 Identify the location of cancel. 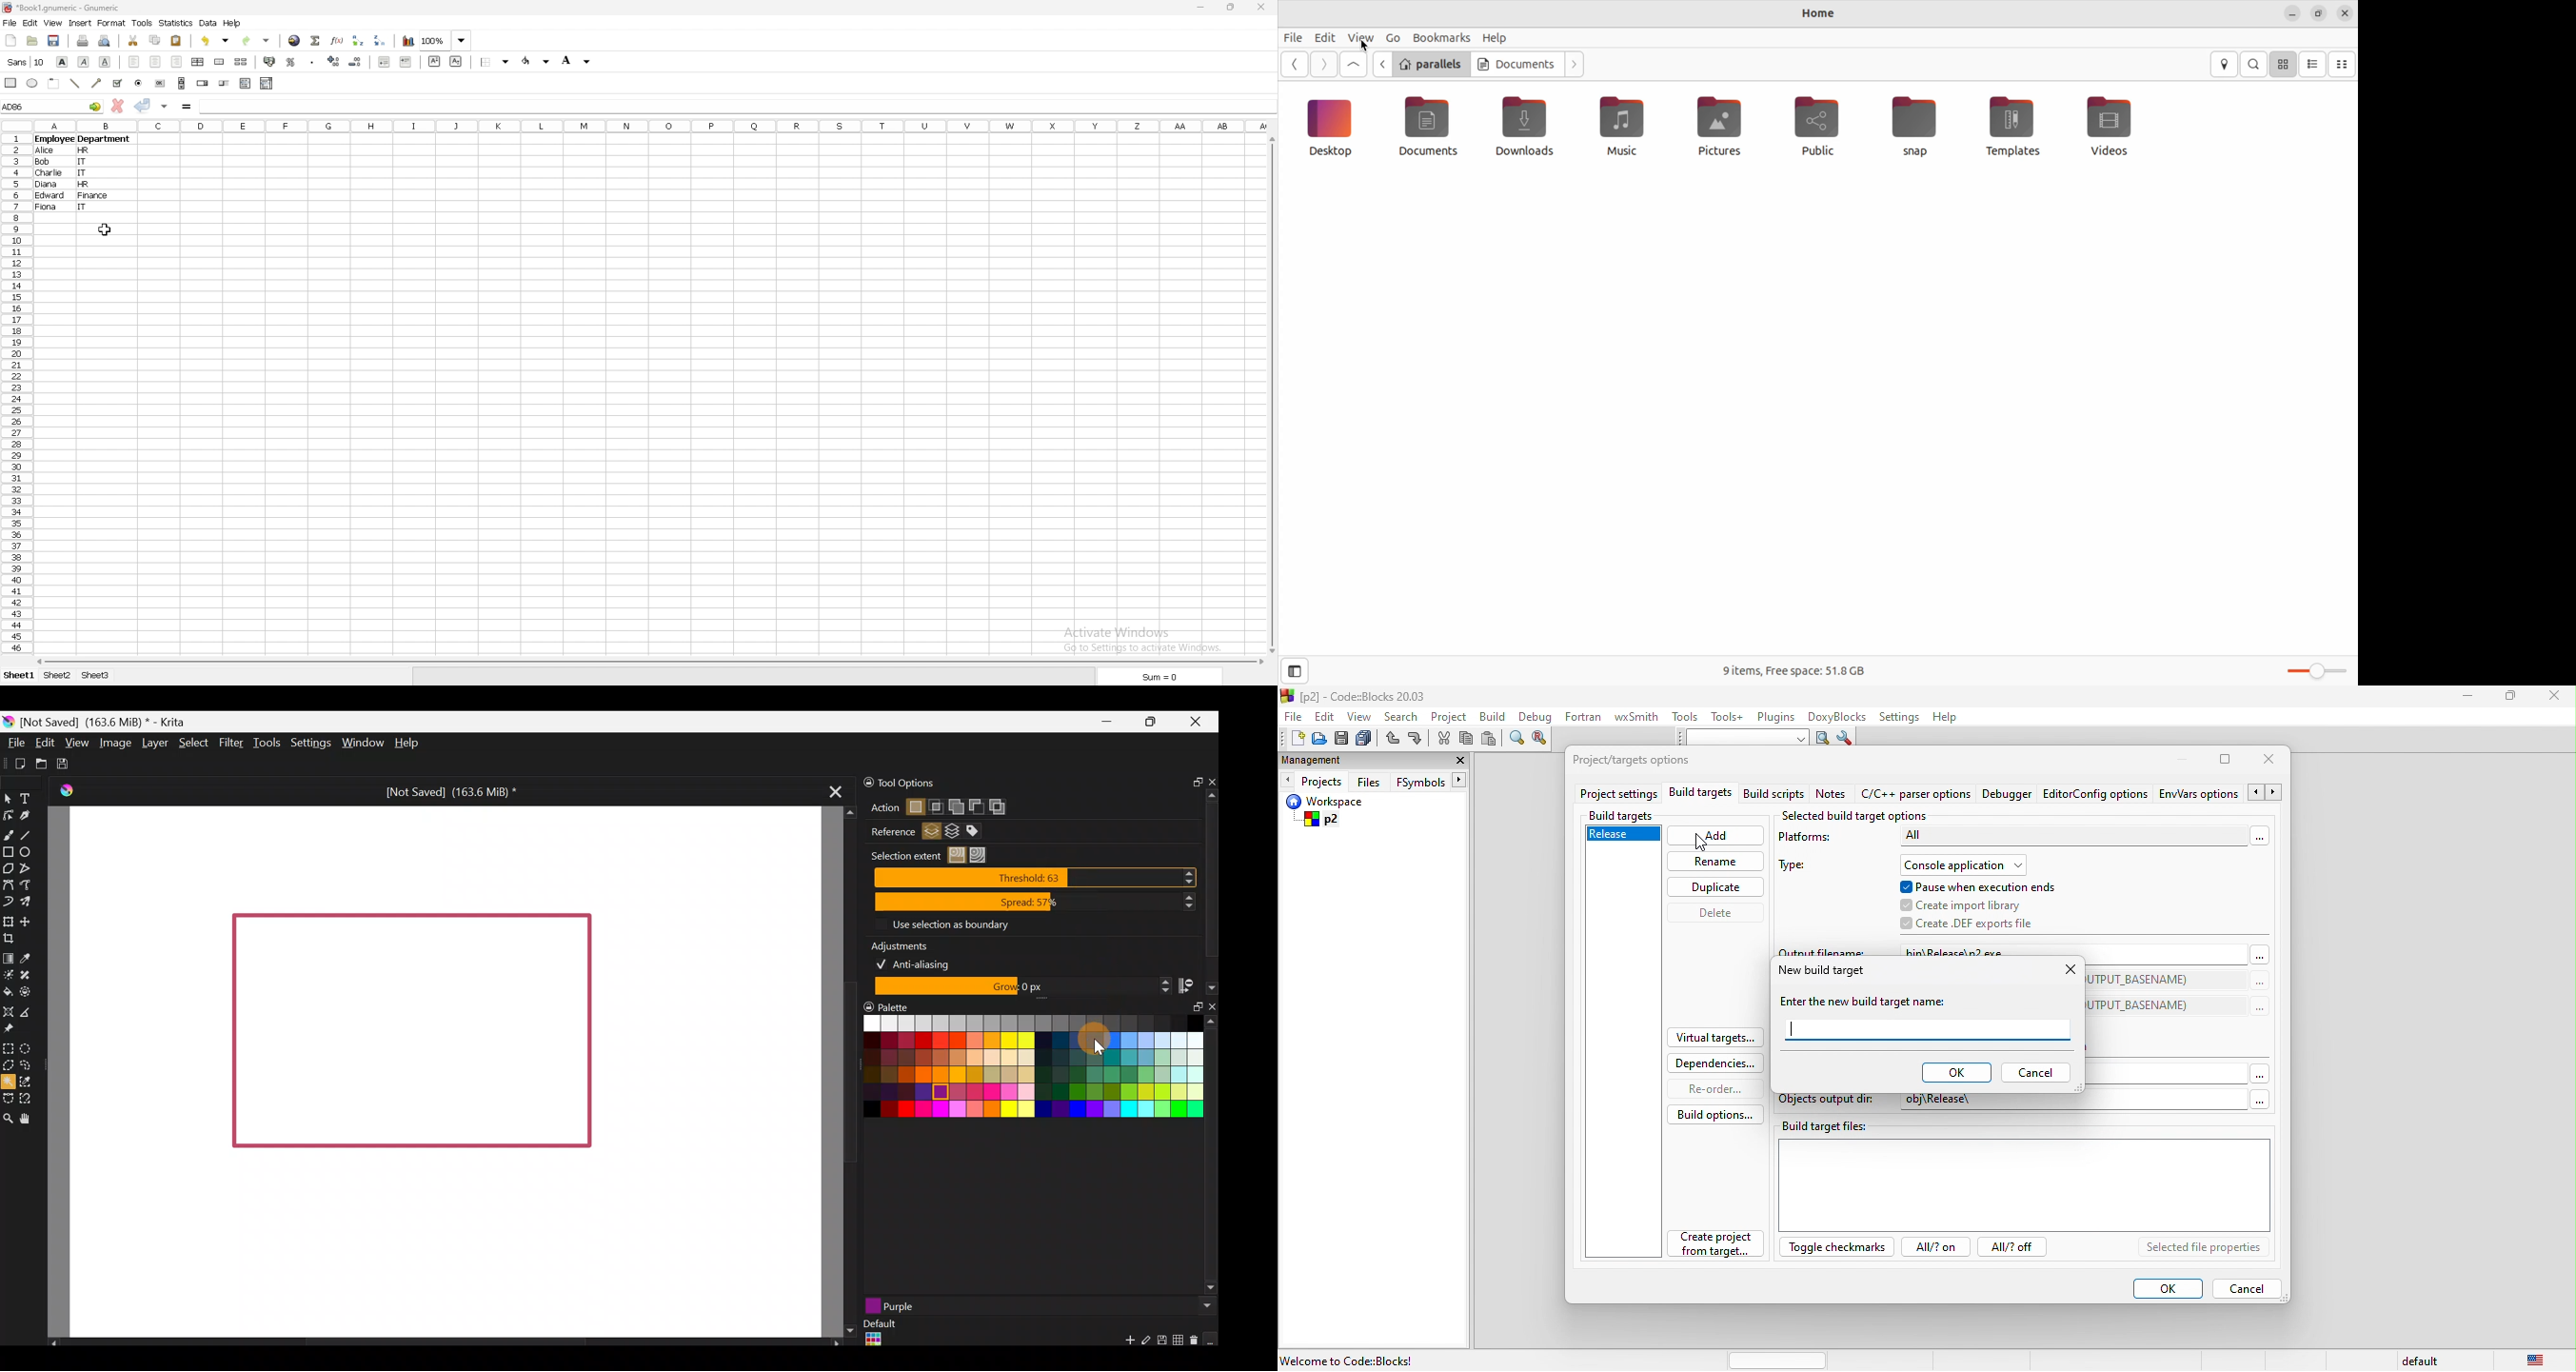
(2037, 1073).